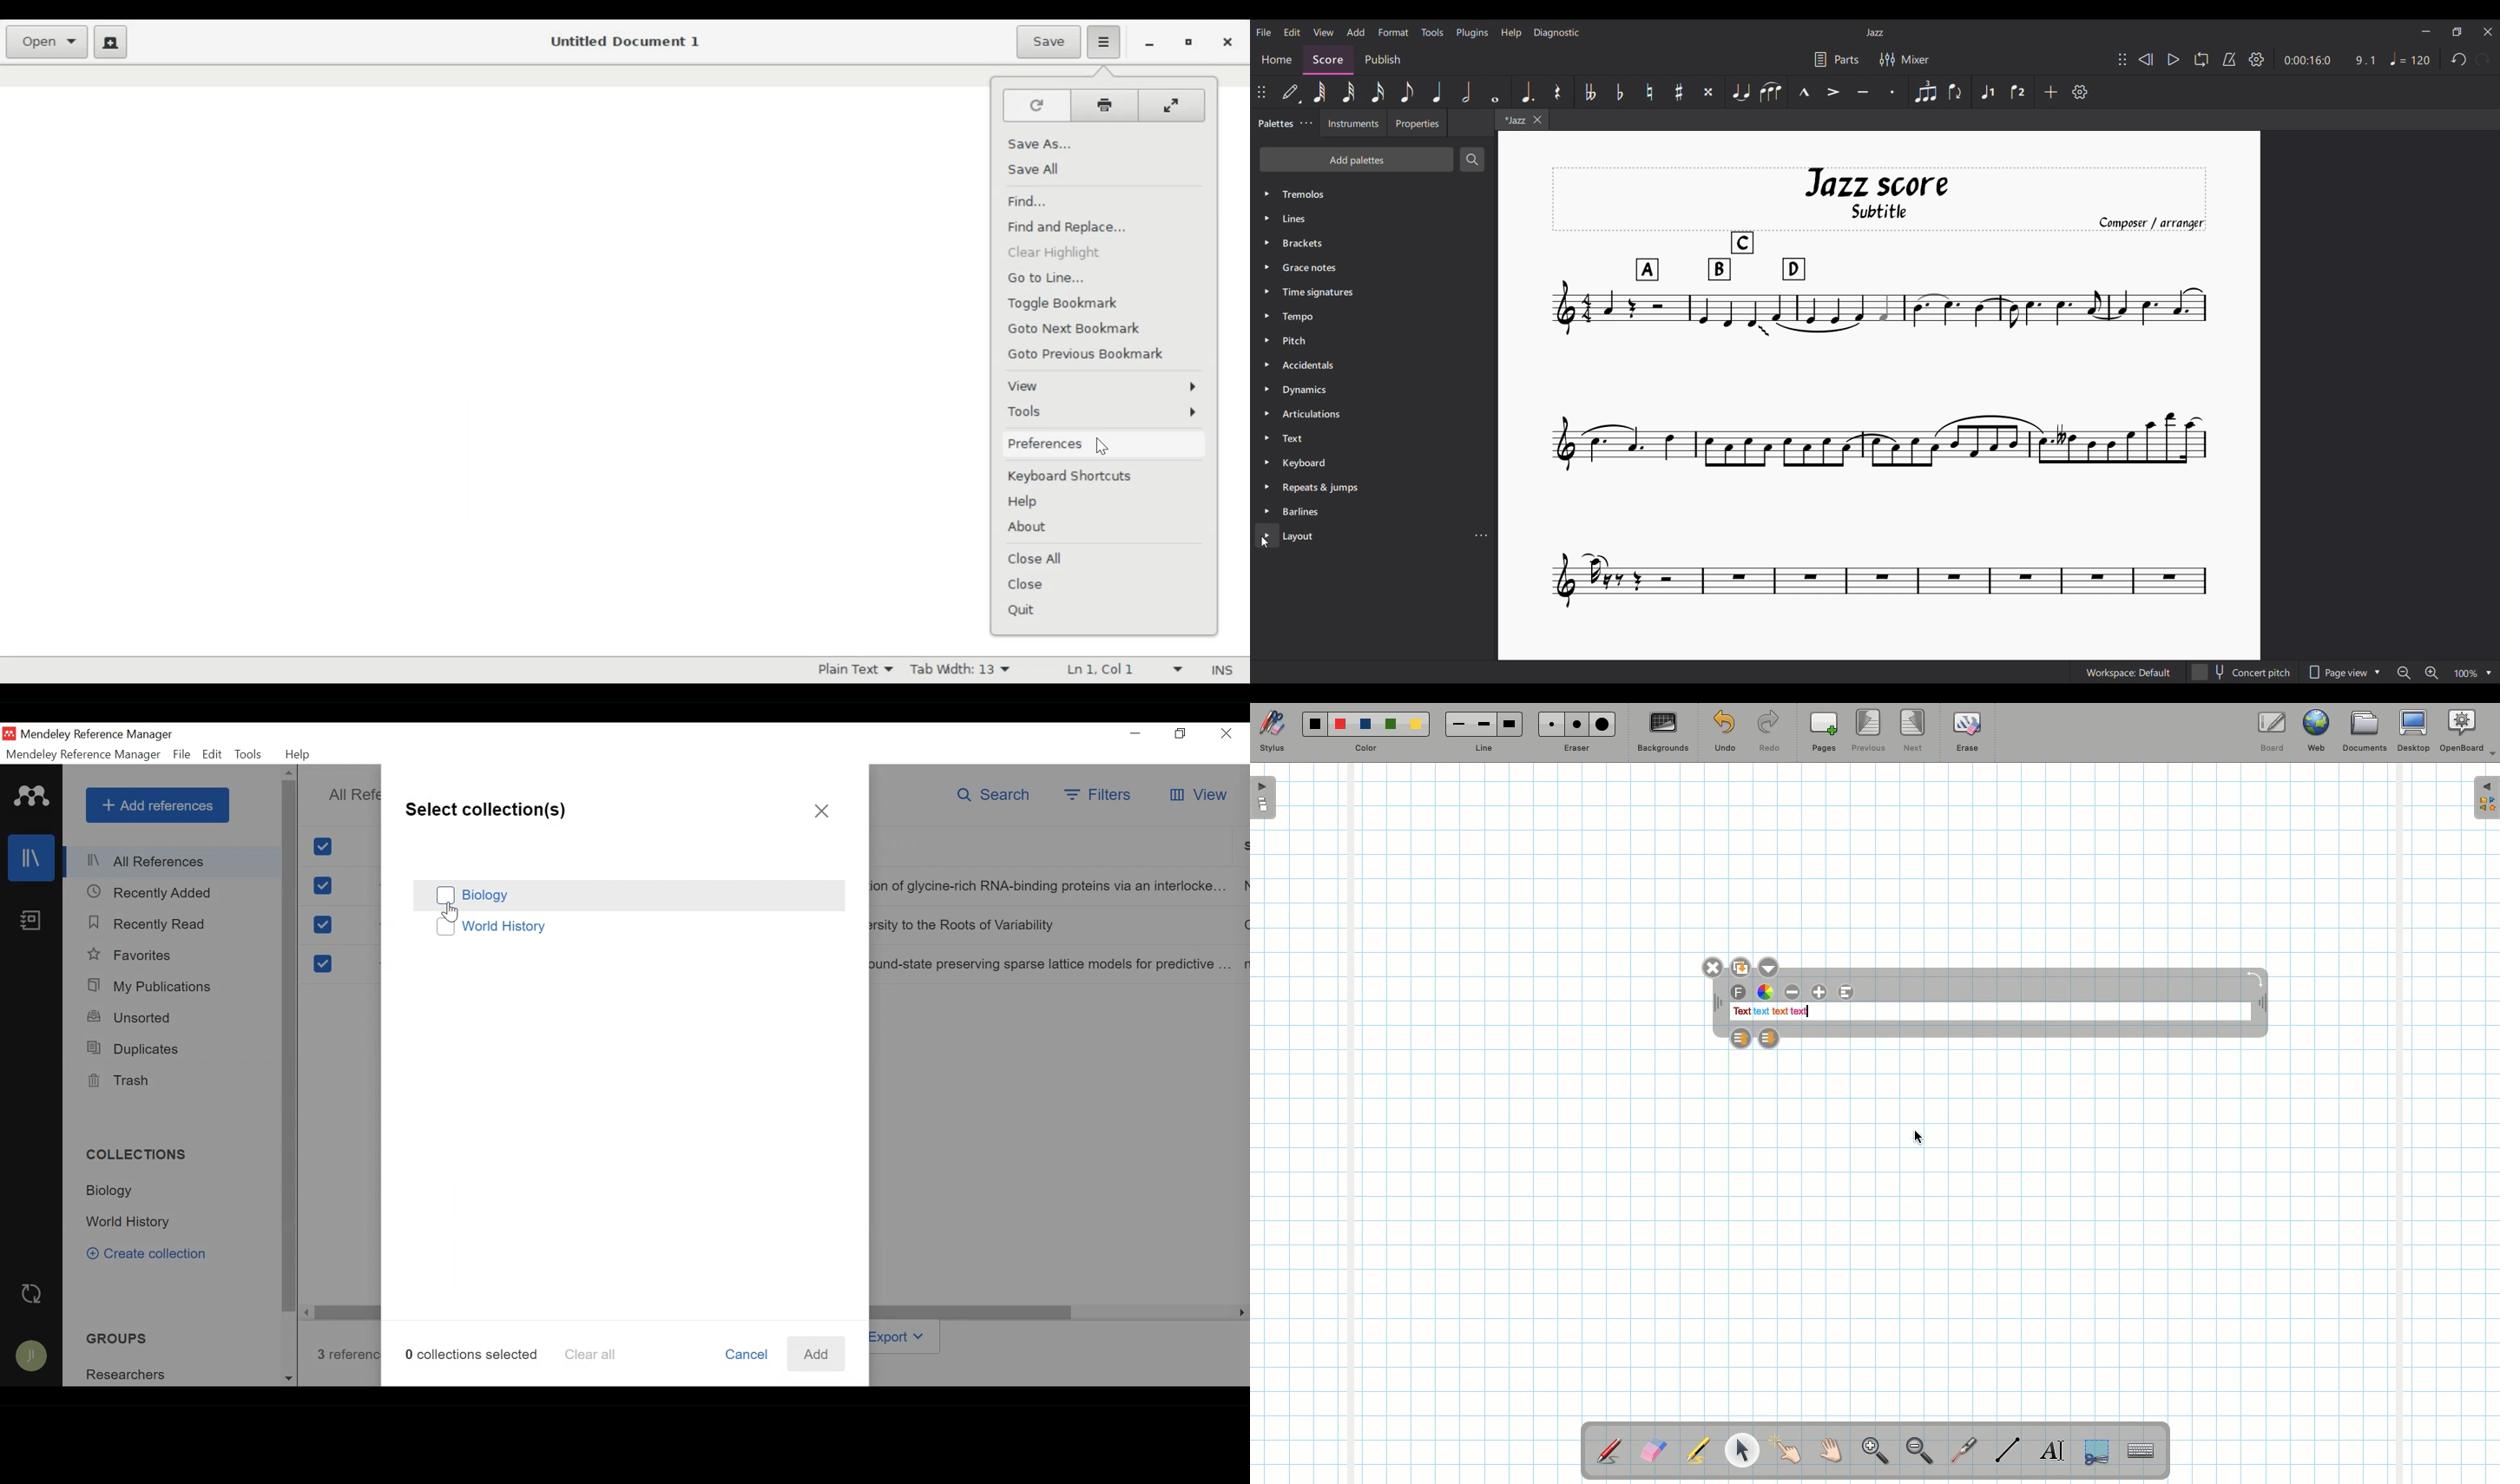 Image resolution: width=2520 pixels, height=1484 pixels. I want to click on Jazz, so click(1874, 33).